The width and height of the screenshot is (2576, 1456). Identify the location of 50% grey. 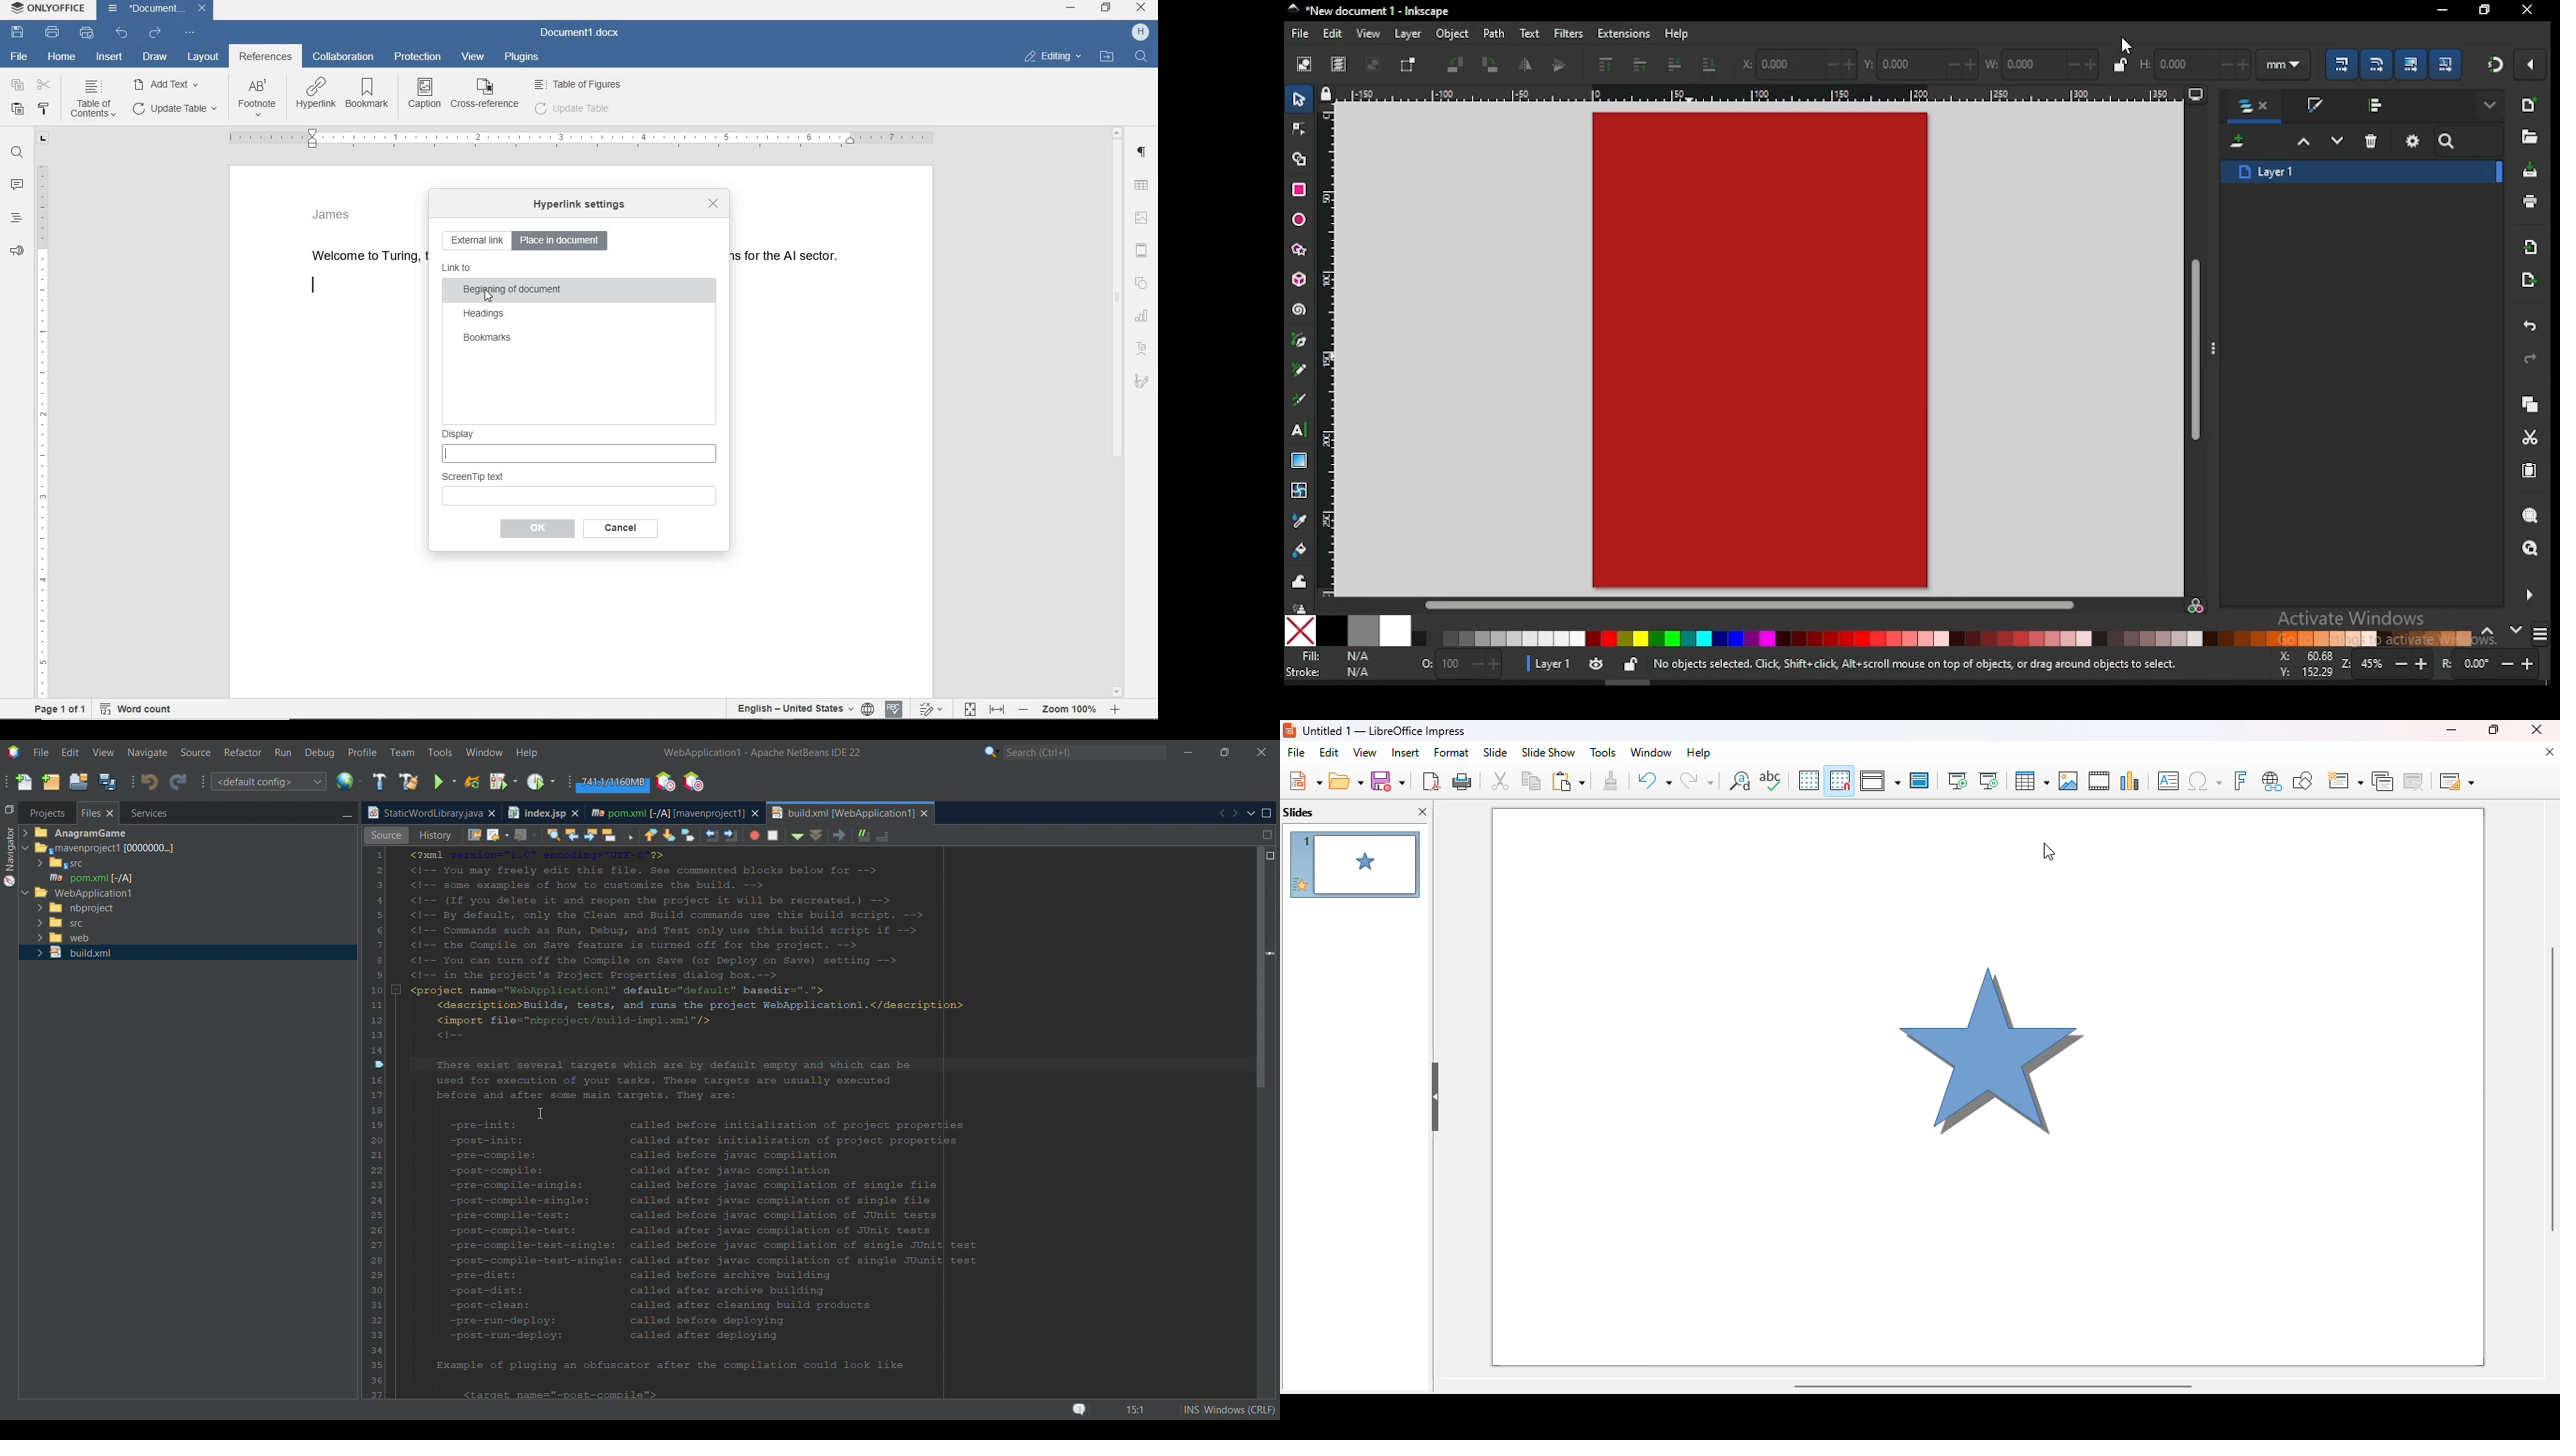
(1363, 631).